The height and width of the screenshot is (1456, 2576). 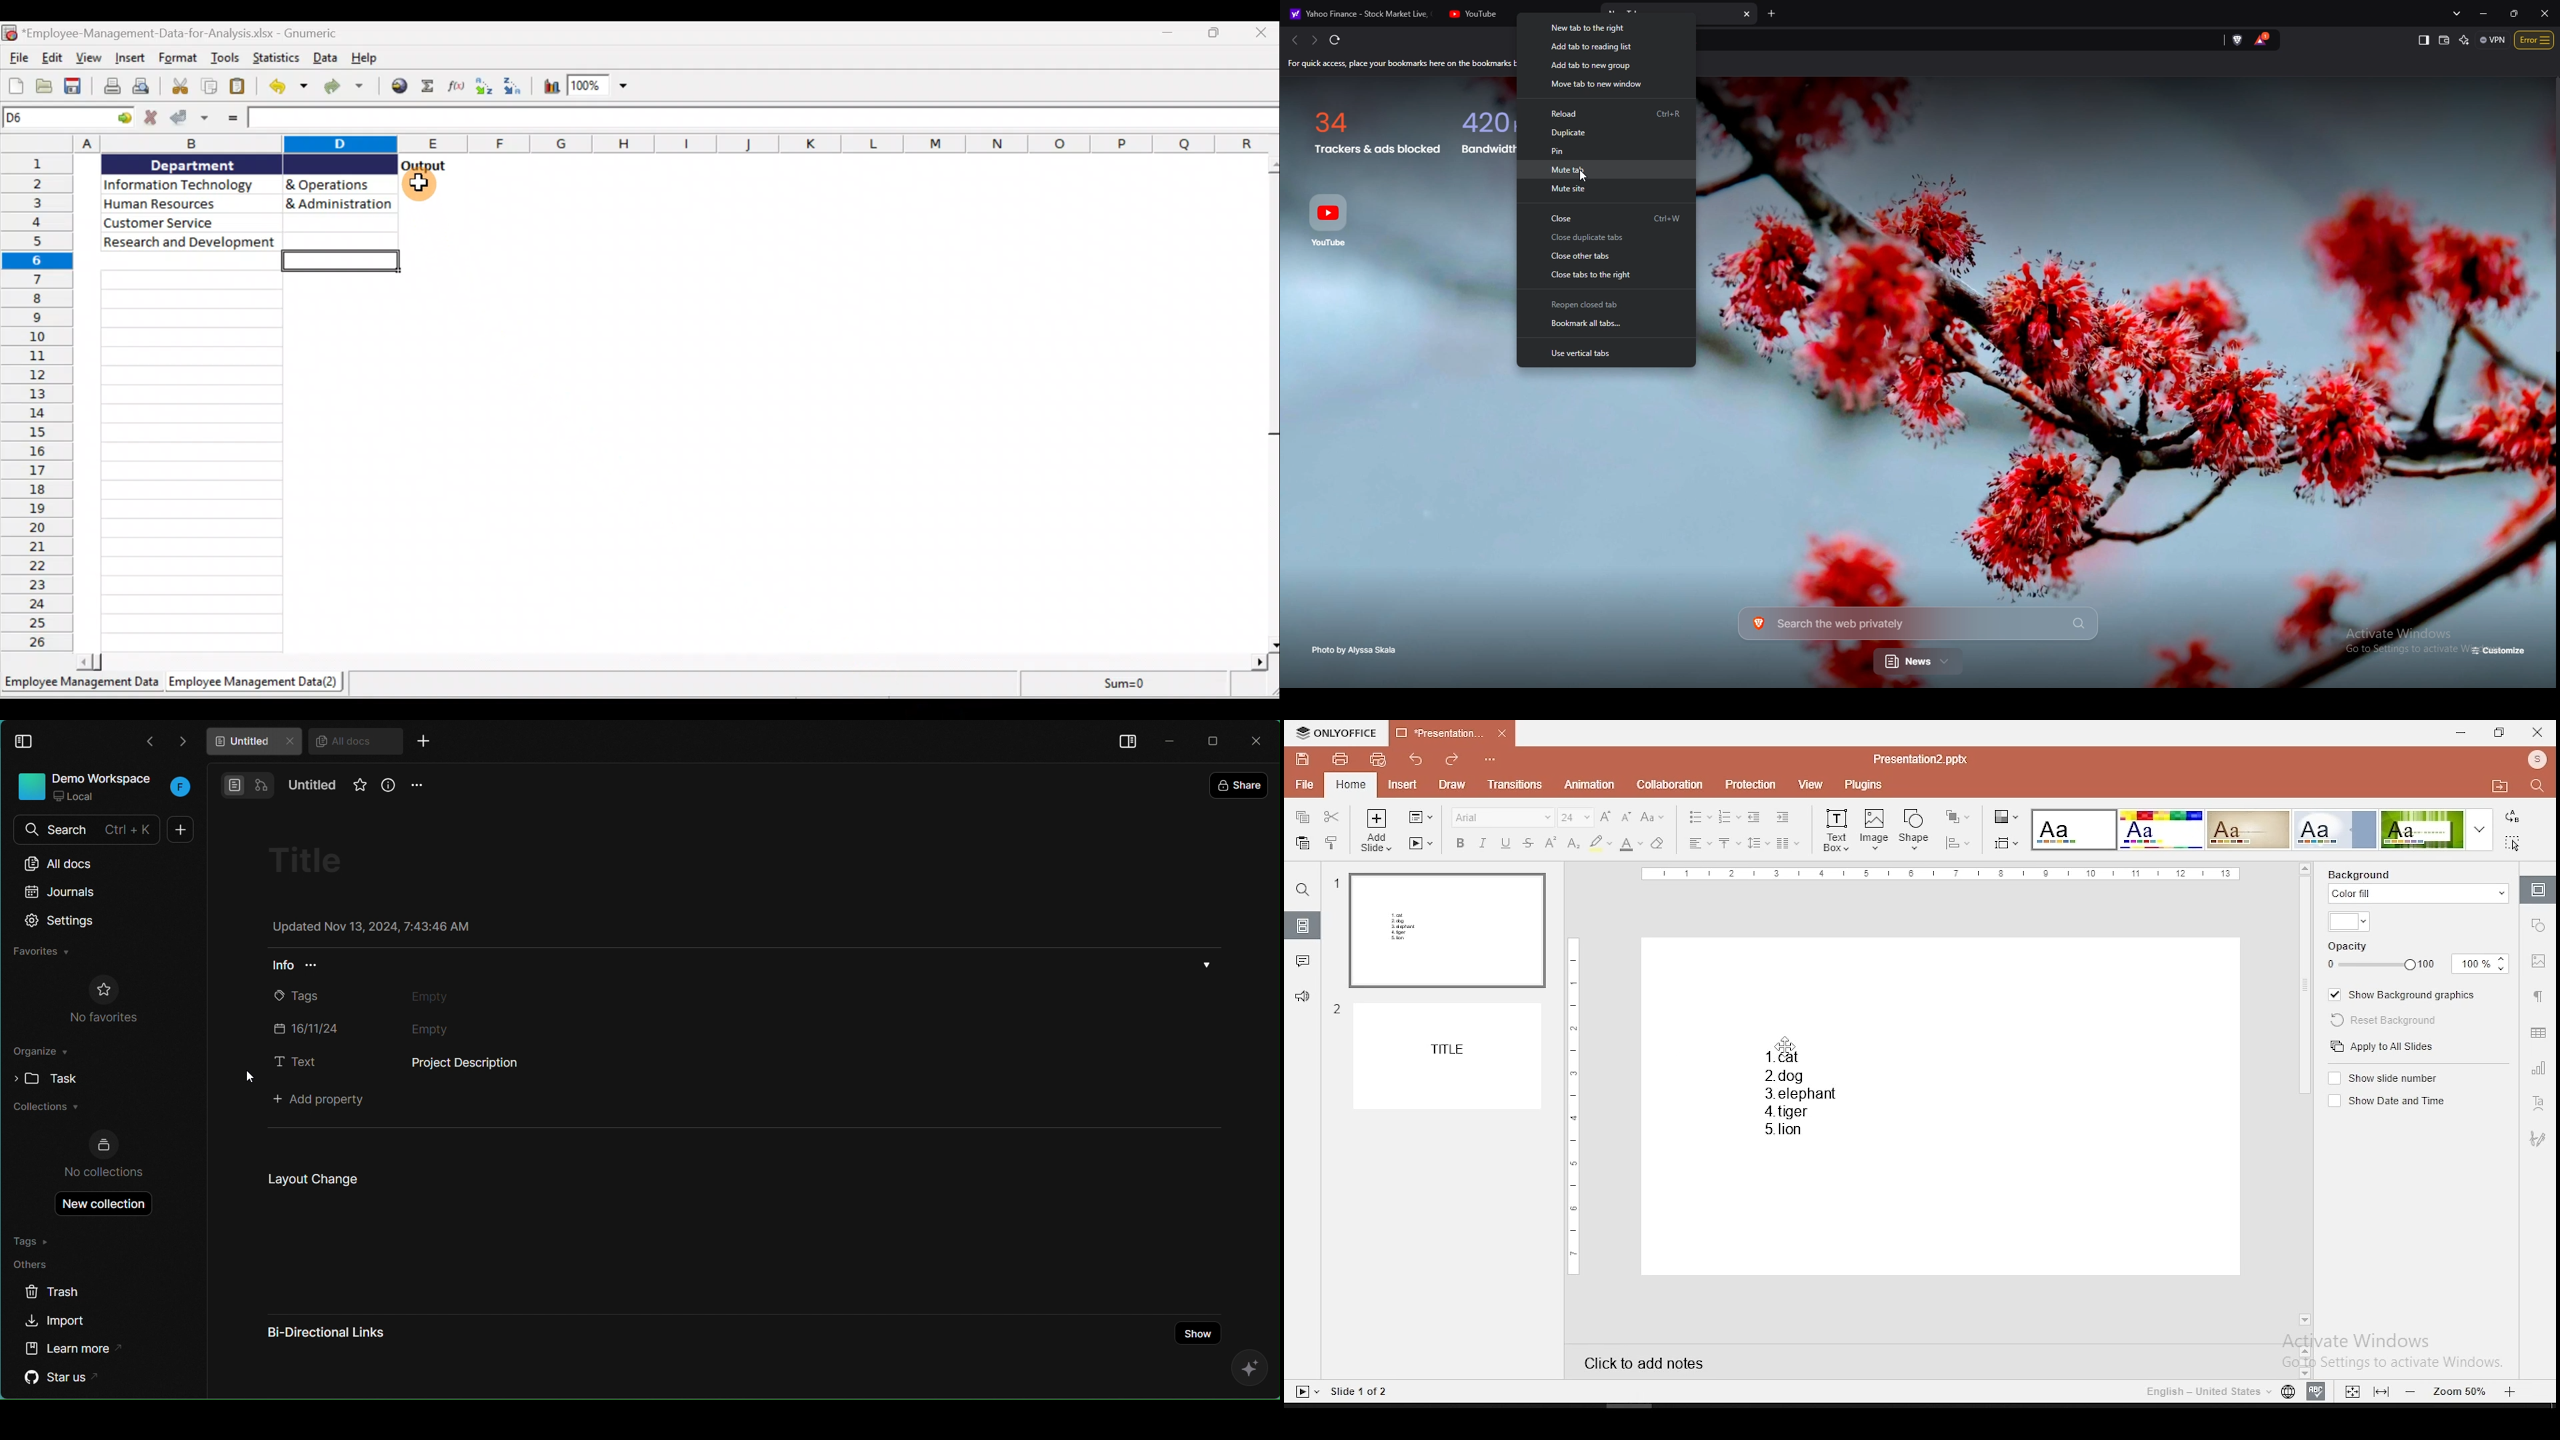 I want to click on icon, so click(x=1337, y=734).